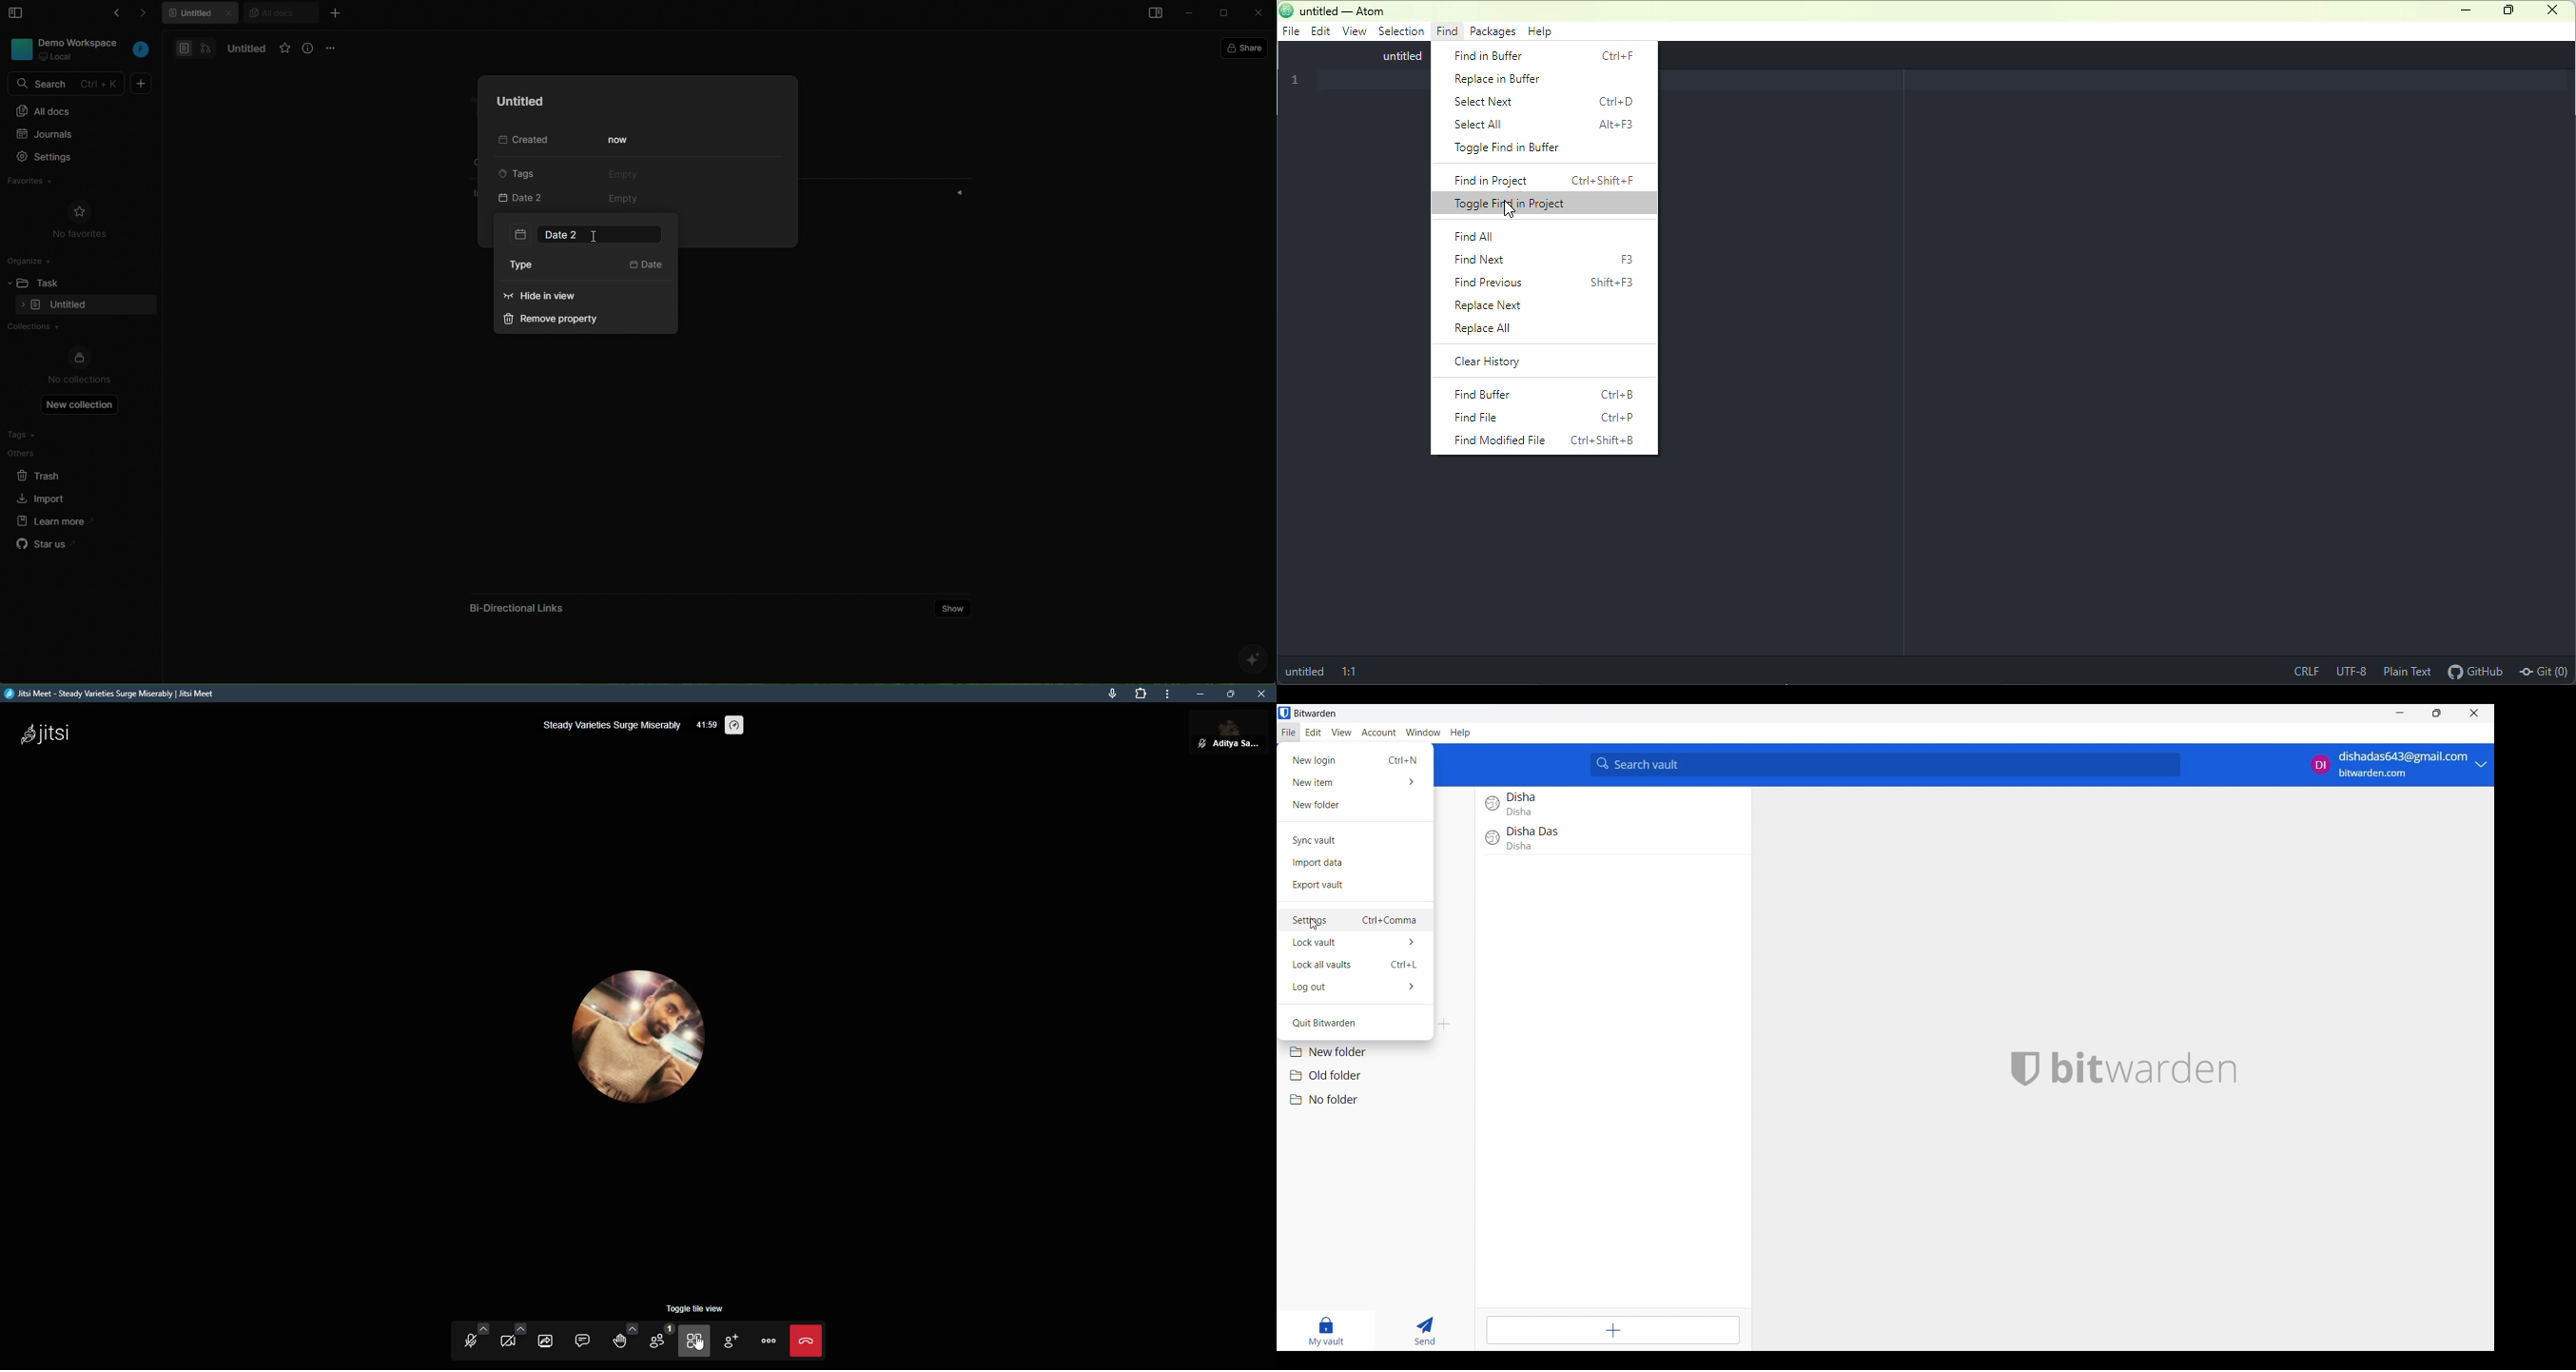 The width and height of the screenshot is (2576, 1372). What do you see at coordinates (1377, 1075) in the screenshot?
I see `Old folder` at bounding box center [1377, 1075].